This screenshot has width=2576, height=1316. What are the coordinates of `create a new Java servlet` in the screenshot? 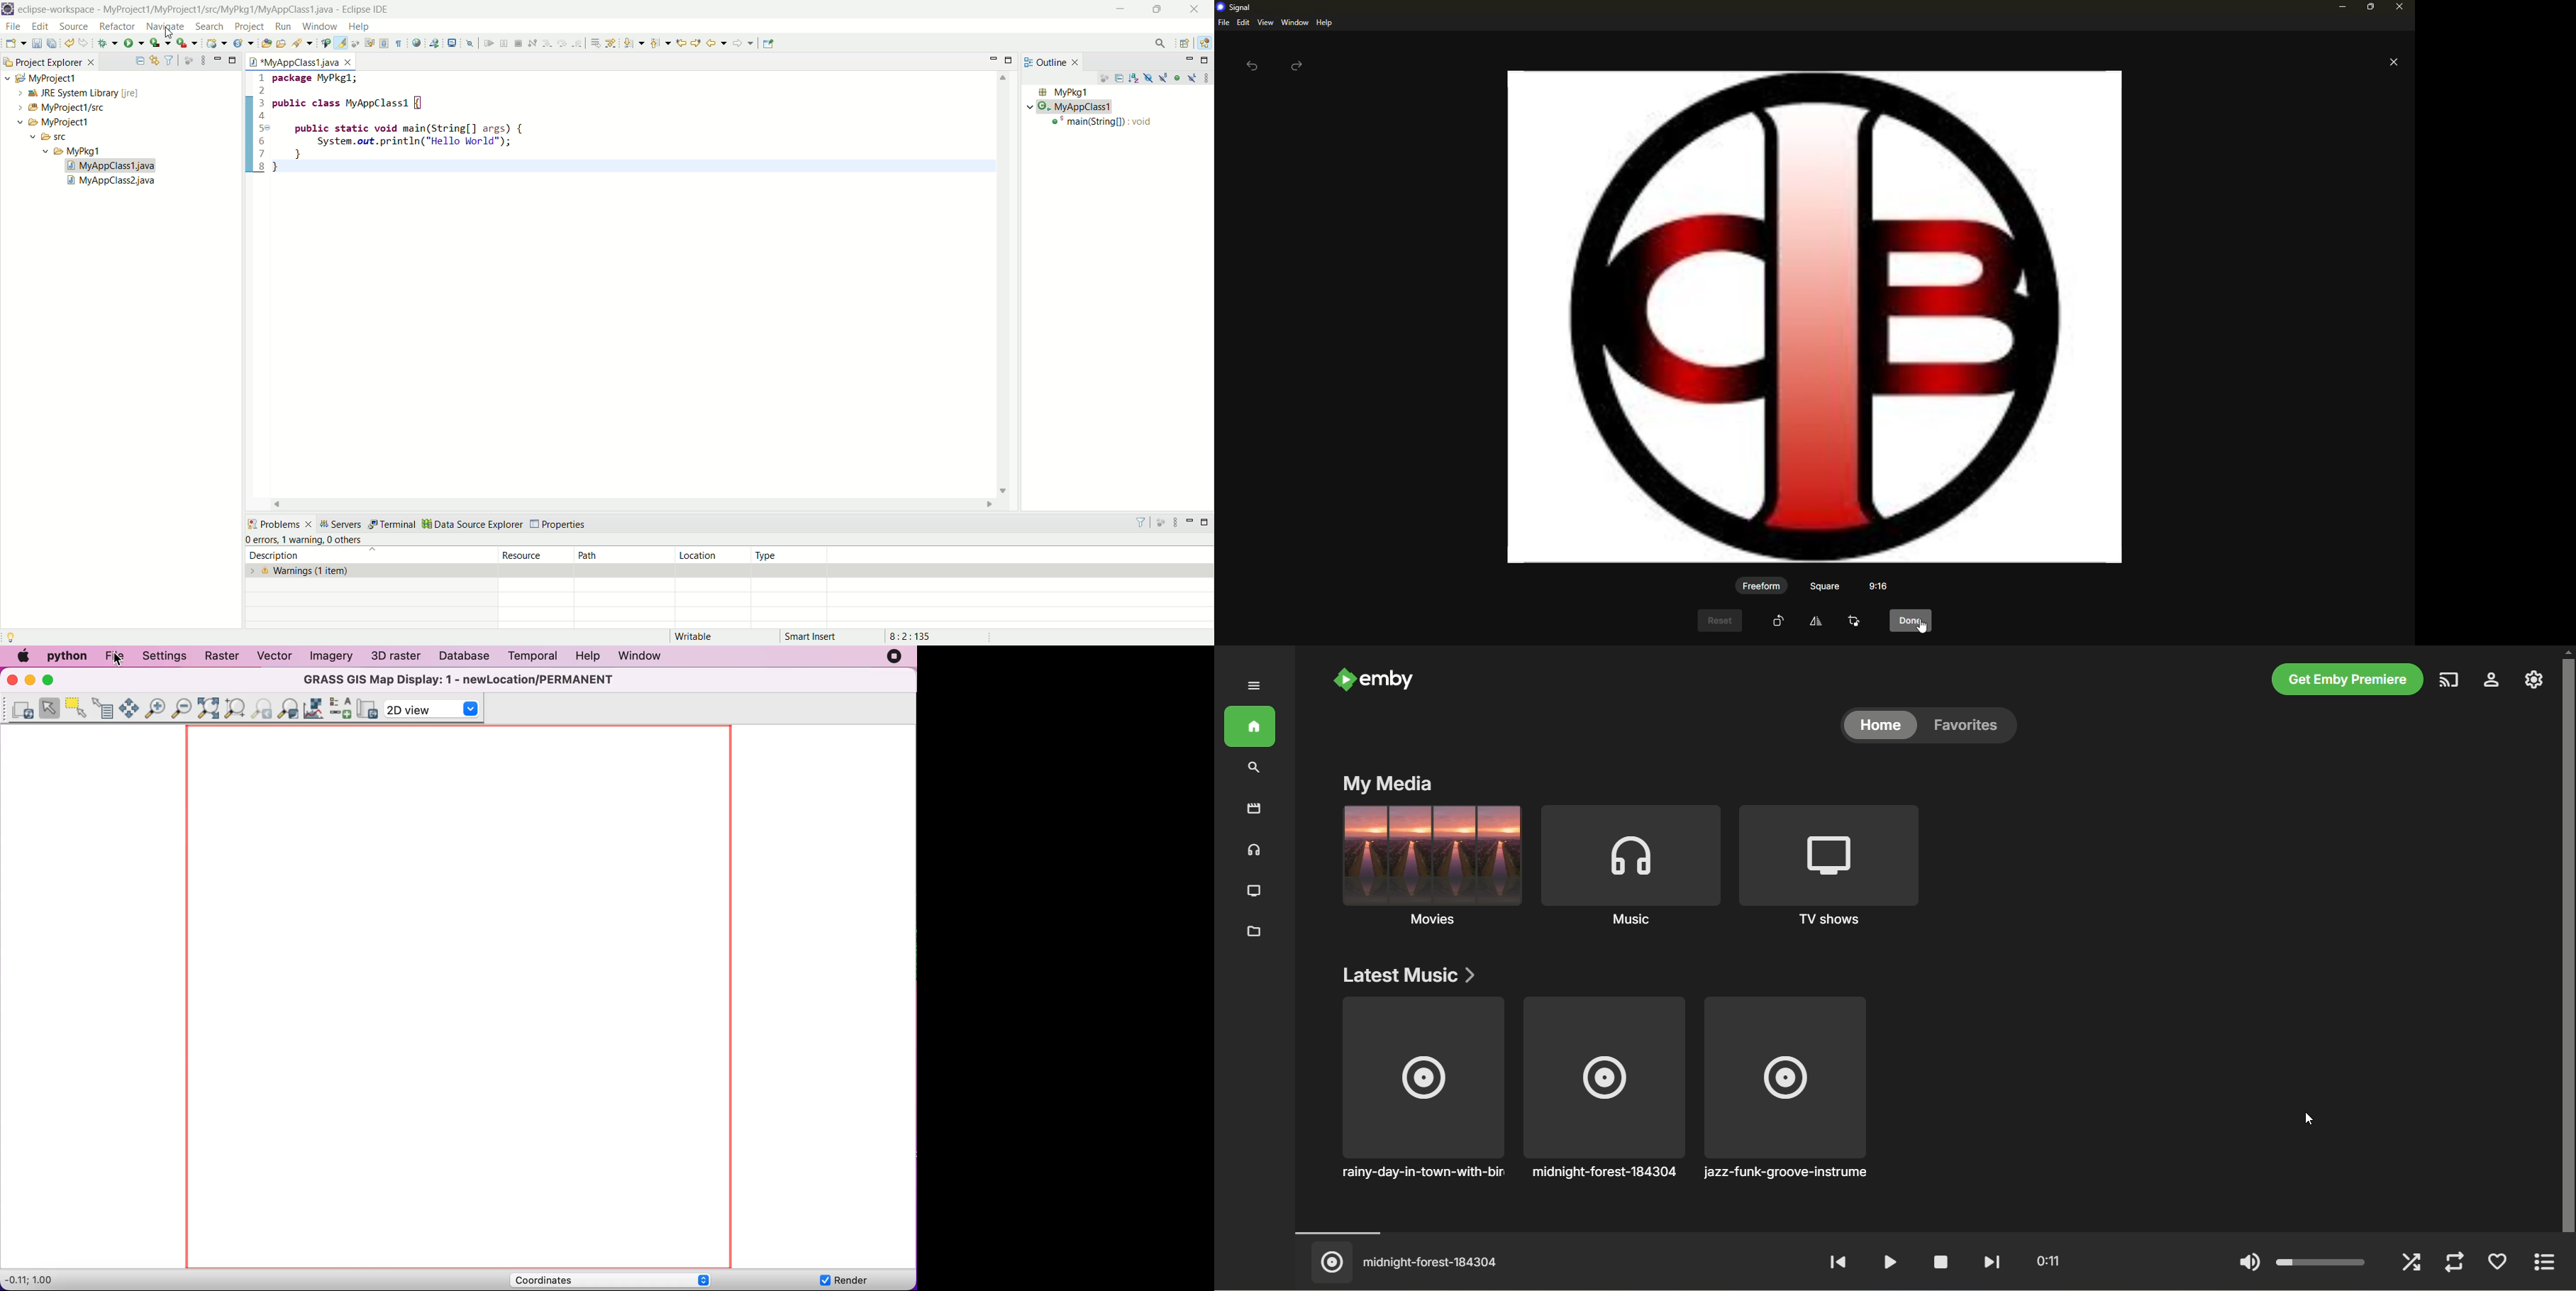 It's located at (243, 44).